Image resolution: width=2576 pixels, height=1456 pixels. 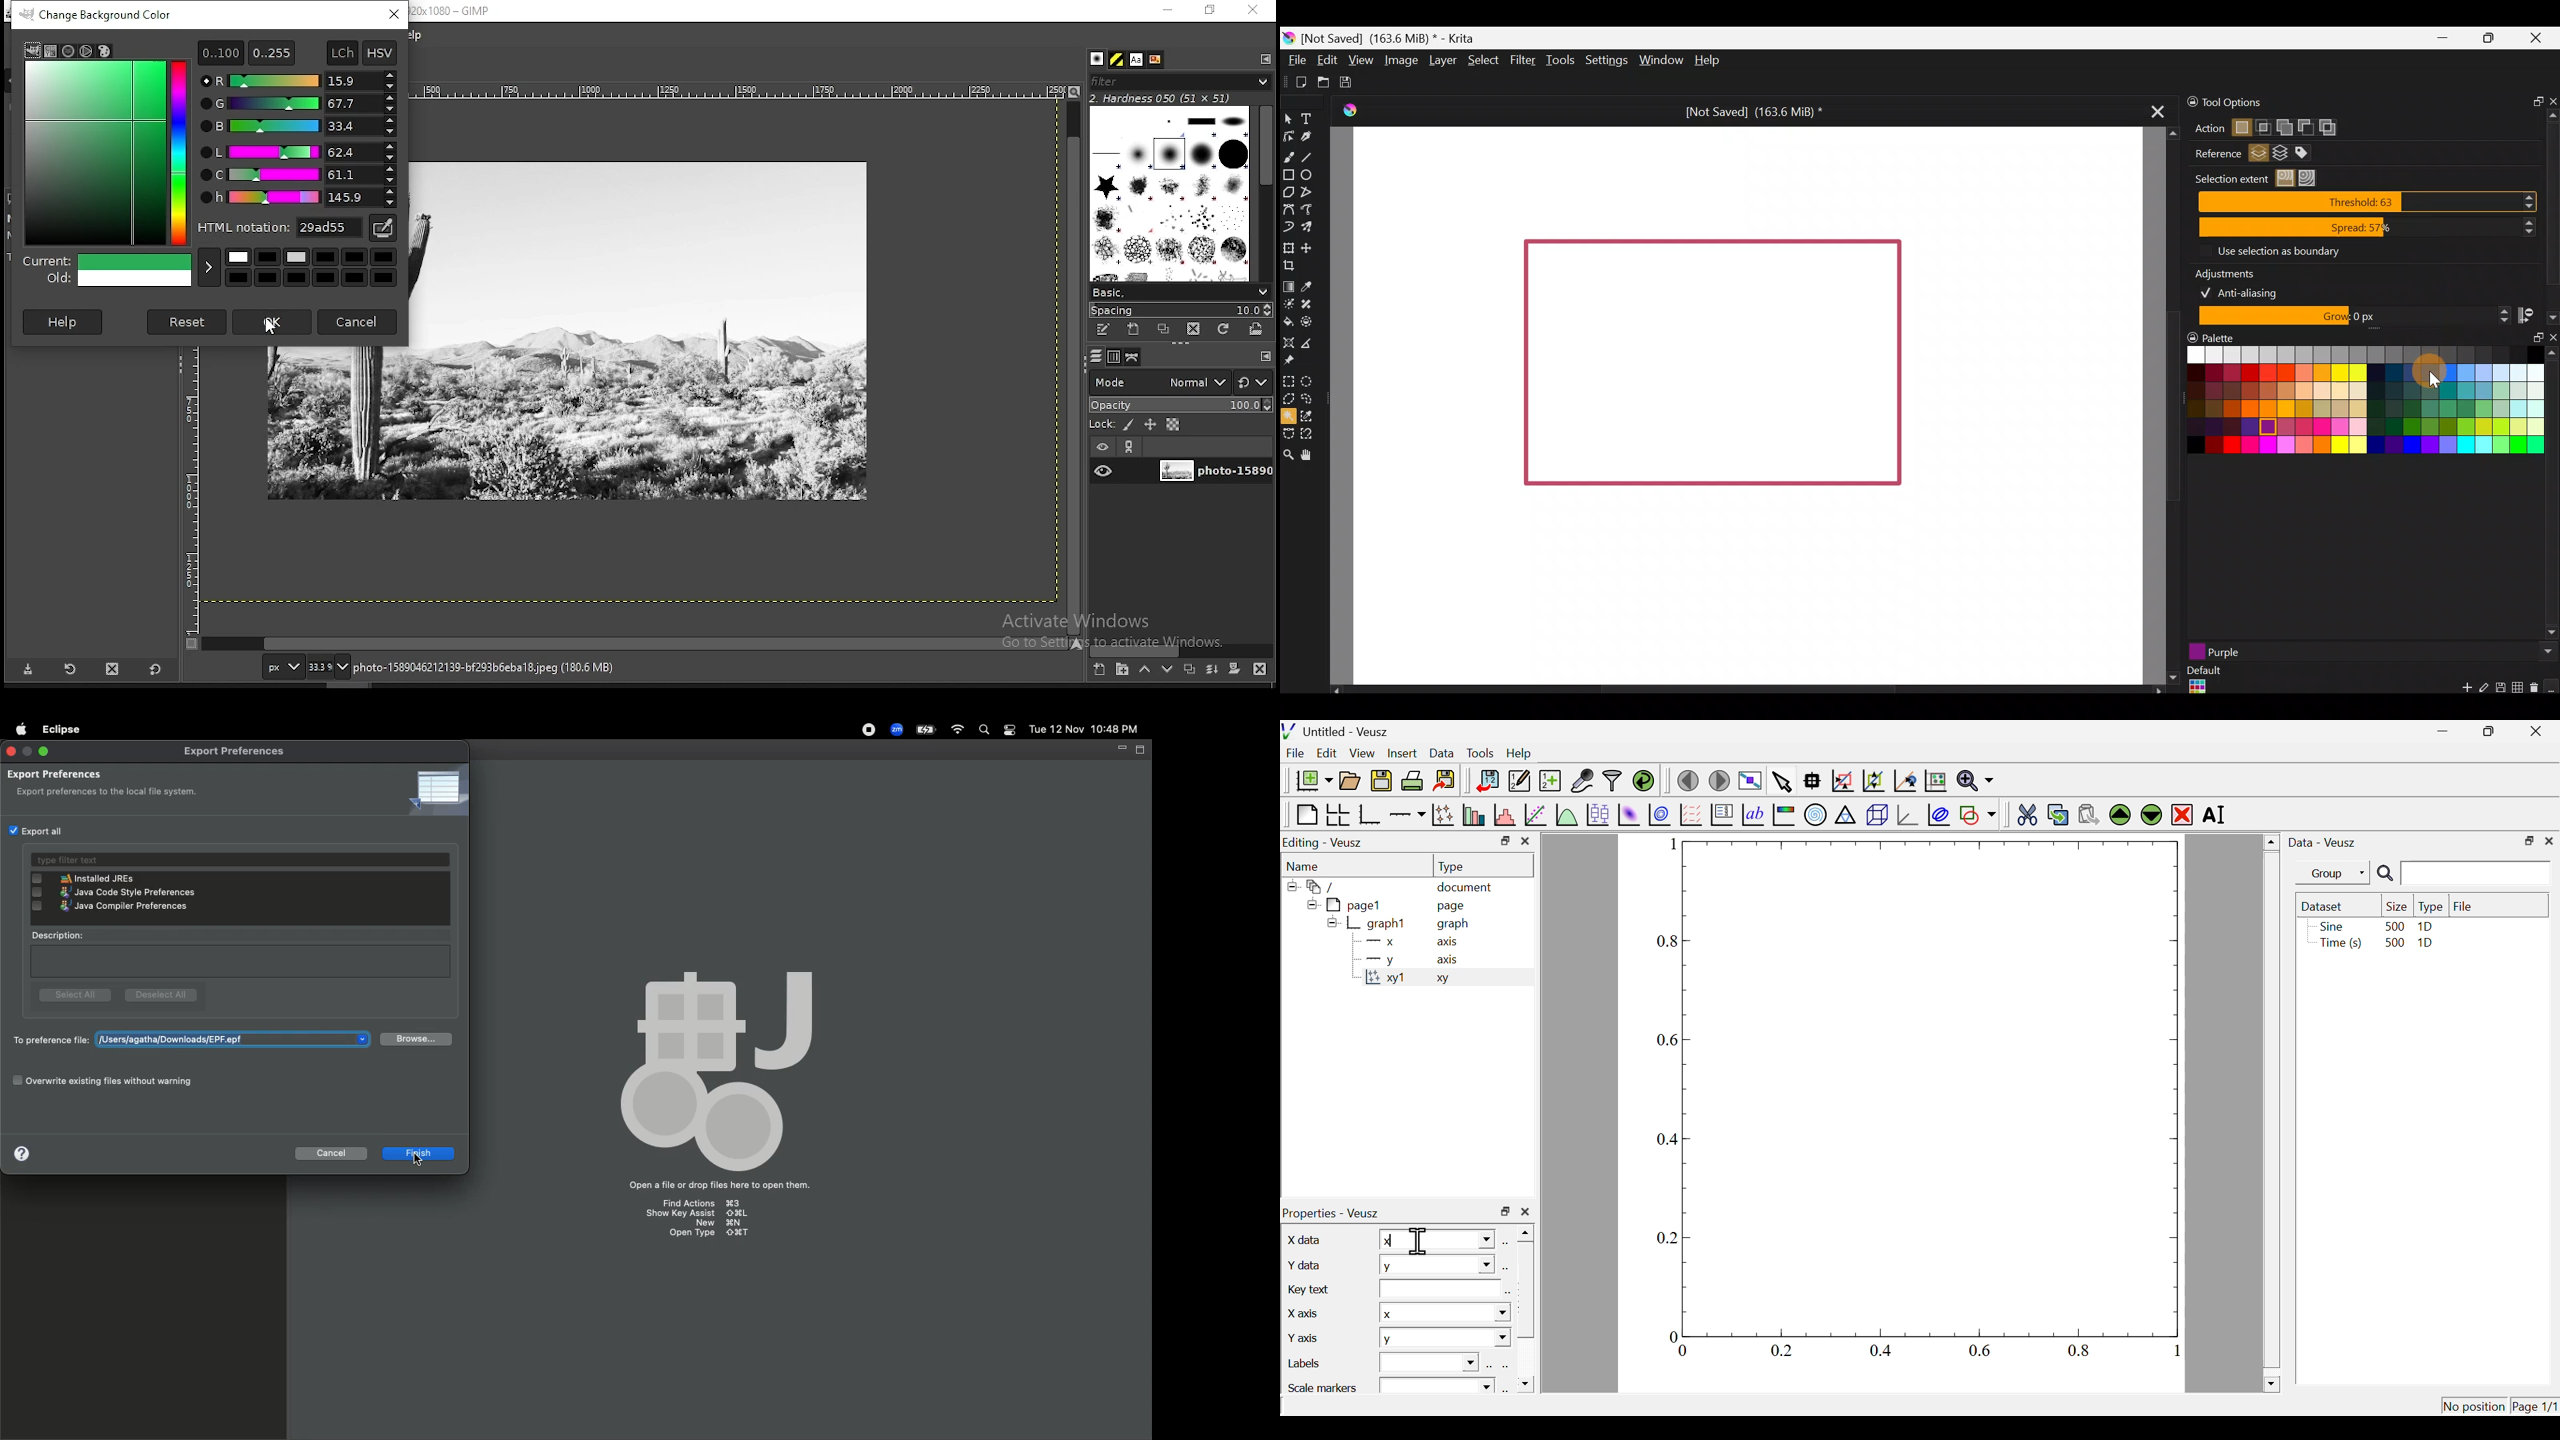 What do you see at coordinates (2371, 201) in the screenshot?
I see `Threshold` at bounding box center [2371, 201].